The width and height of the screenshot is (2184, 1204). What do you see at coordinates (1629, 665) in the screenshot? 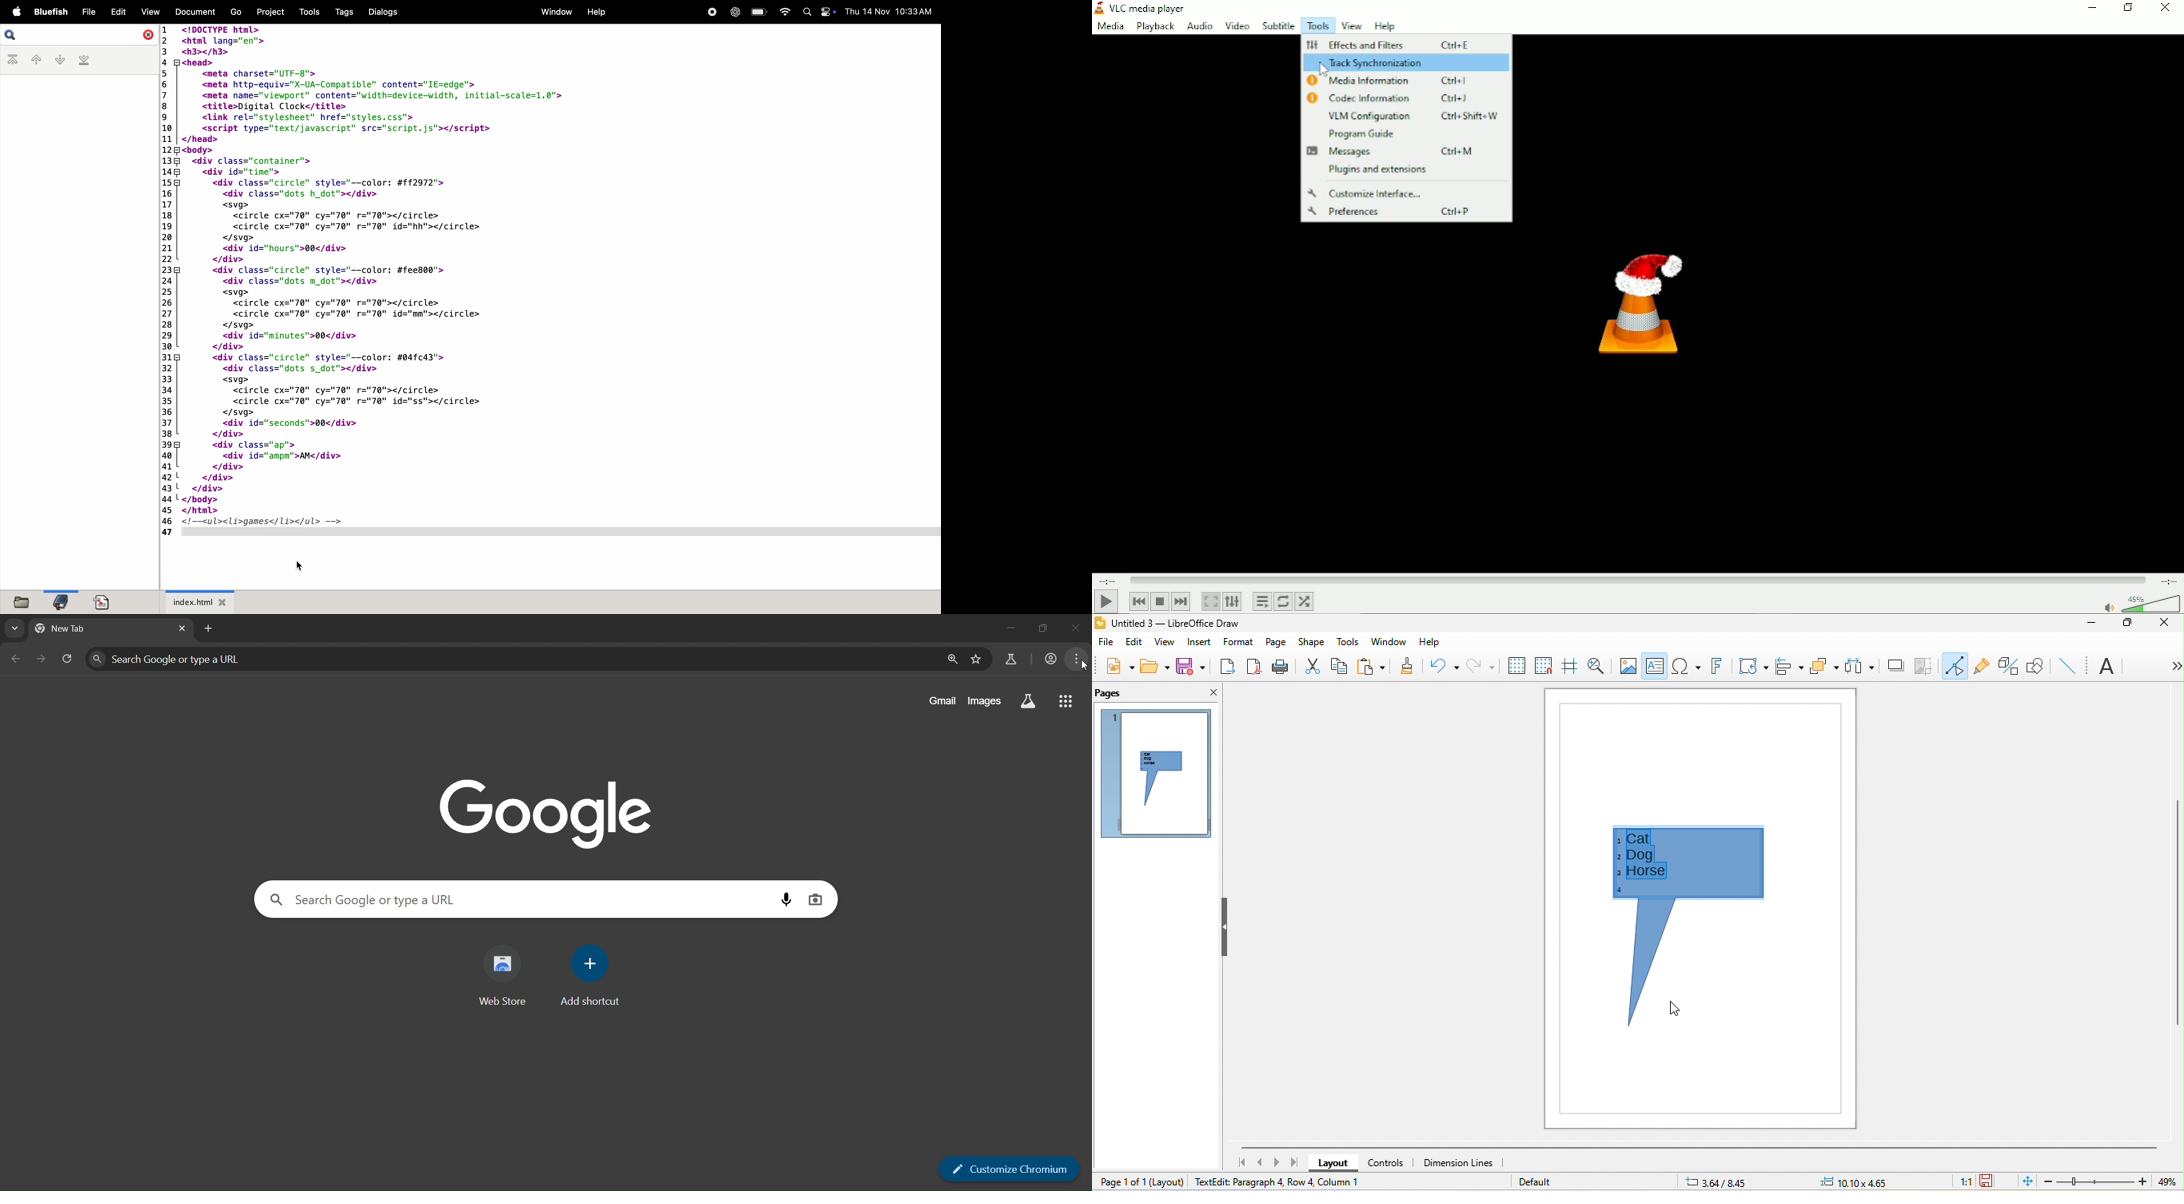
I see `image` at bounding box center [1629, 665].